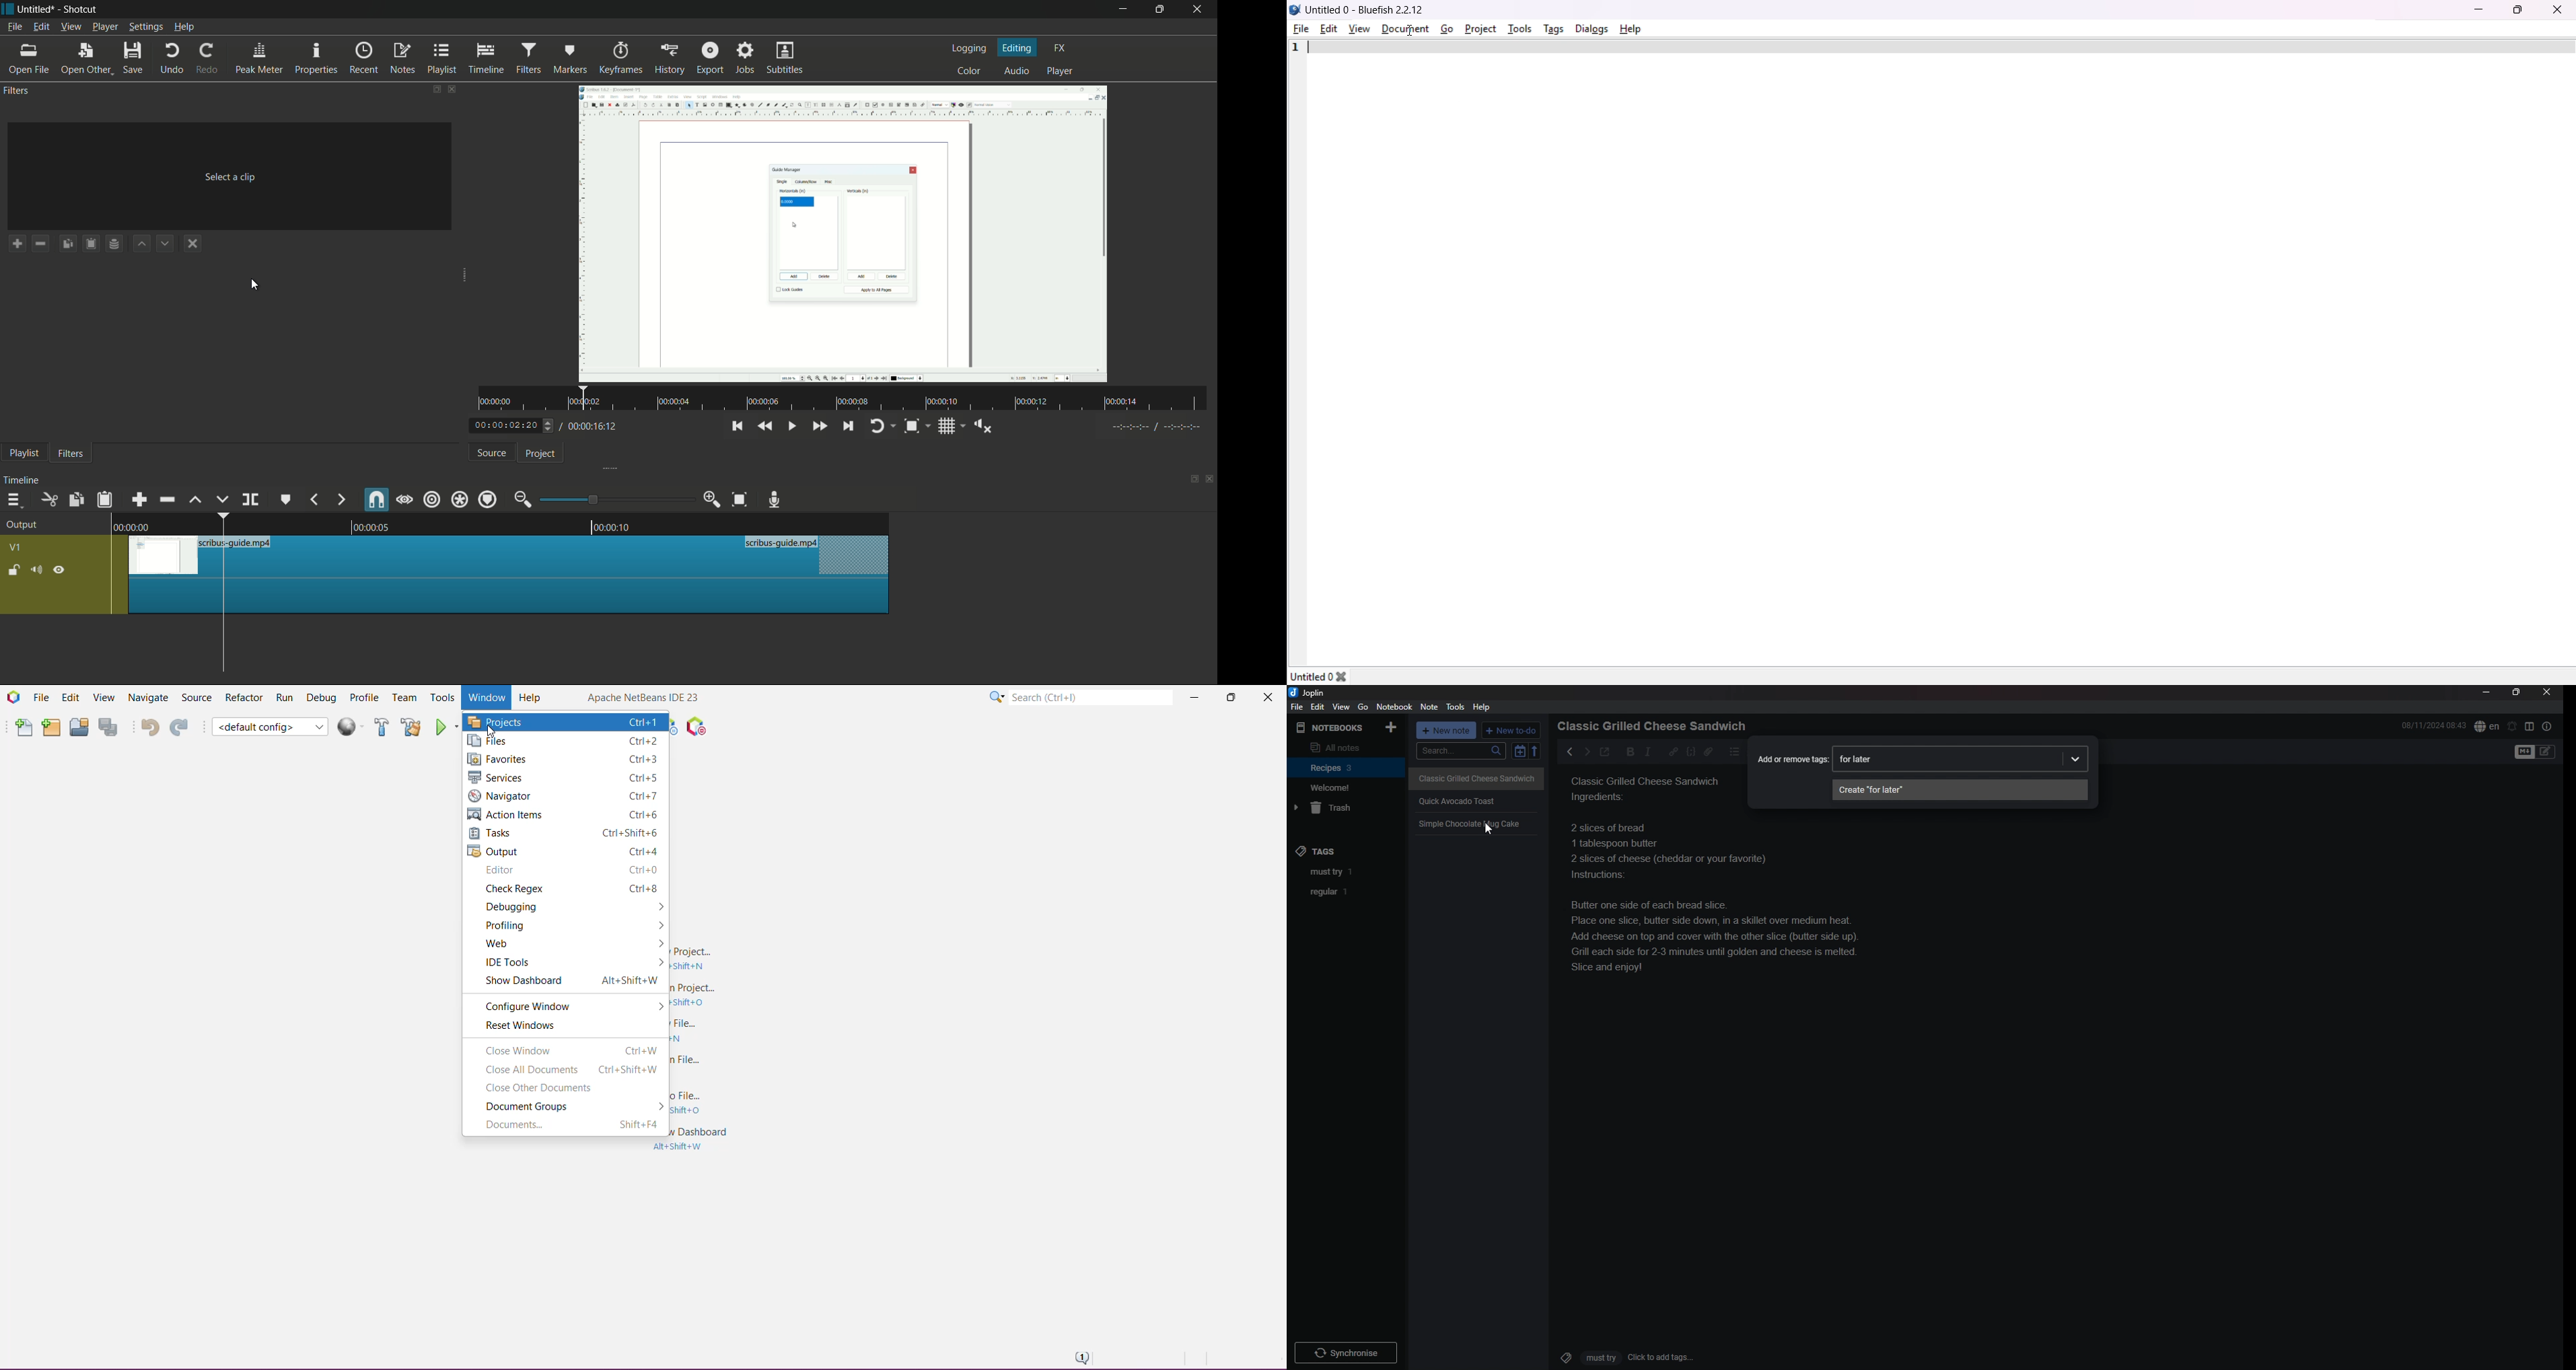  Describe the element at coordinates (1861, 758) in the screenshot. I see `input` at that location.